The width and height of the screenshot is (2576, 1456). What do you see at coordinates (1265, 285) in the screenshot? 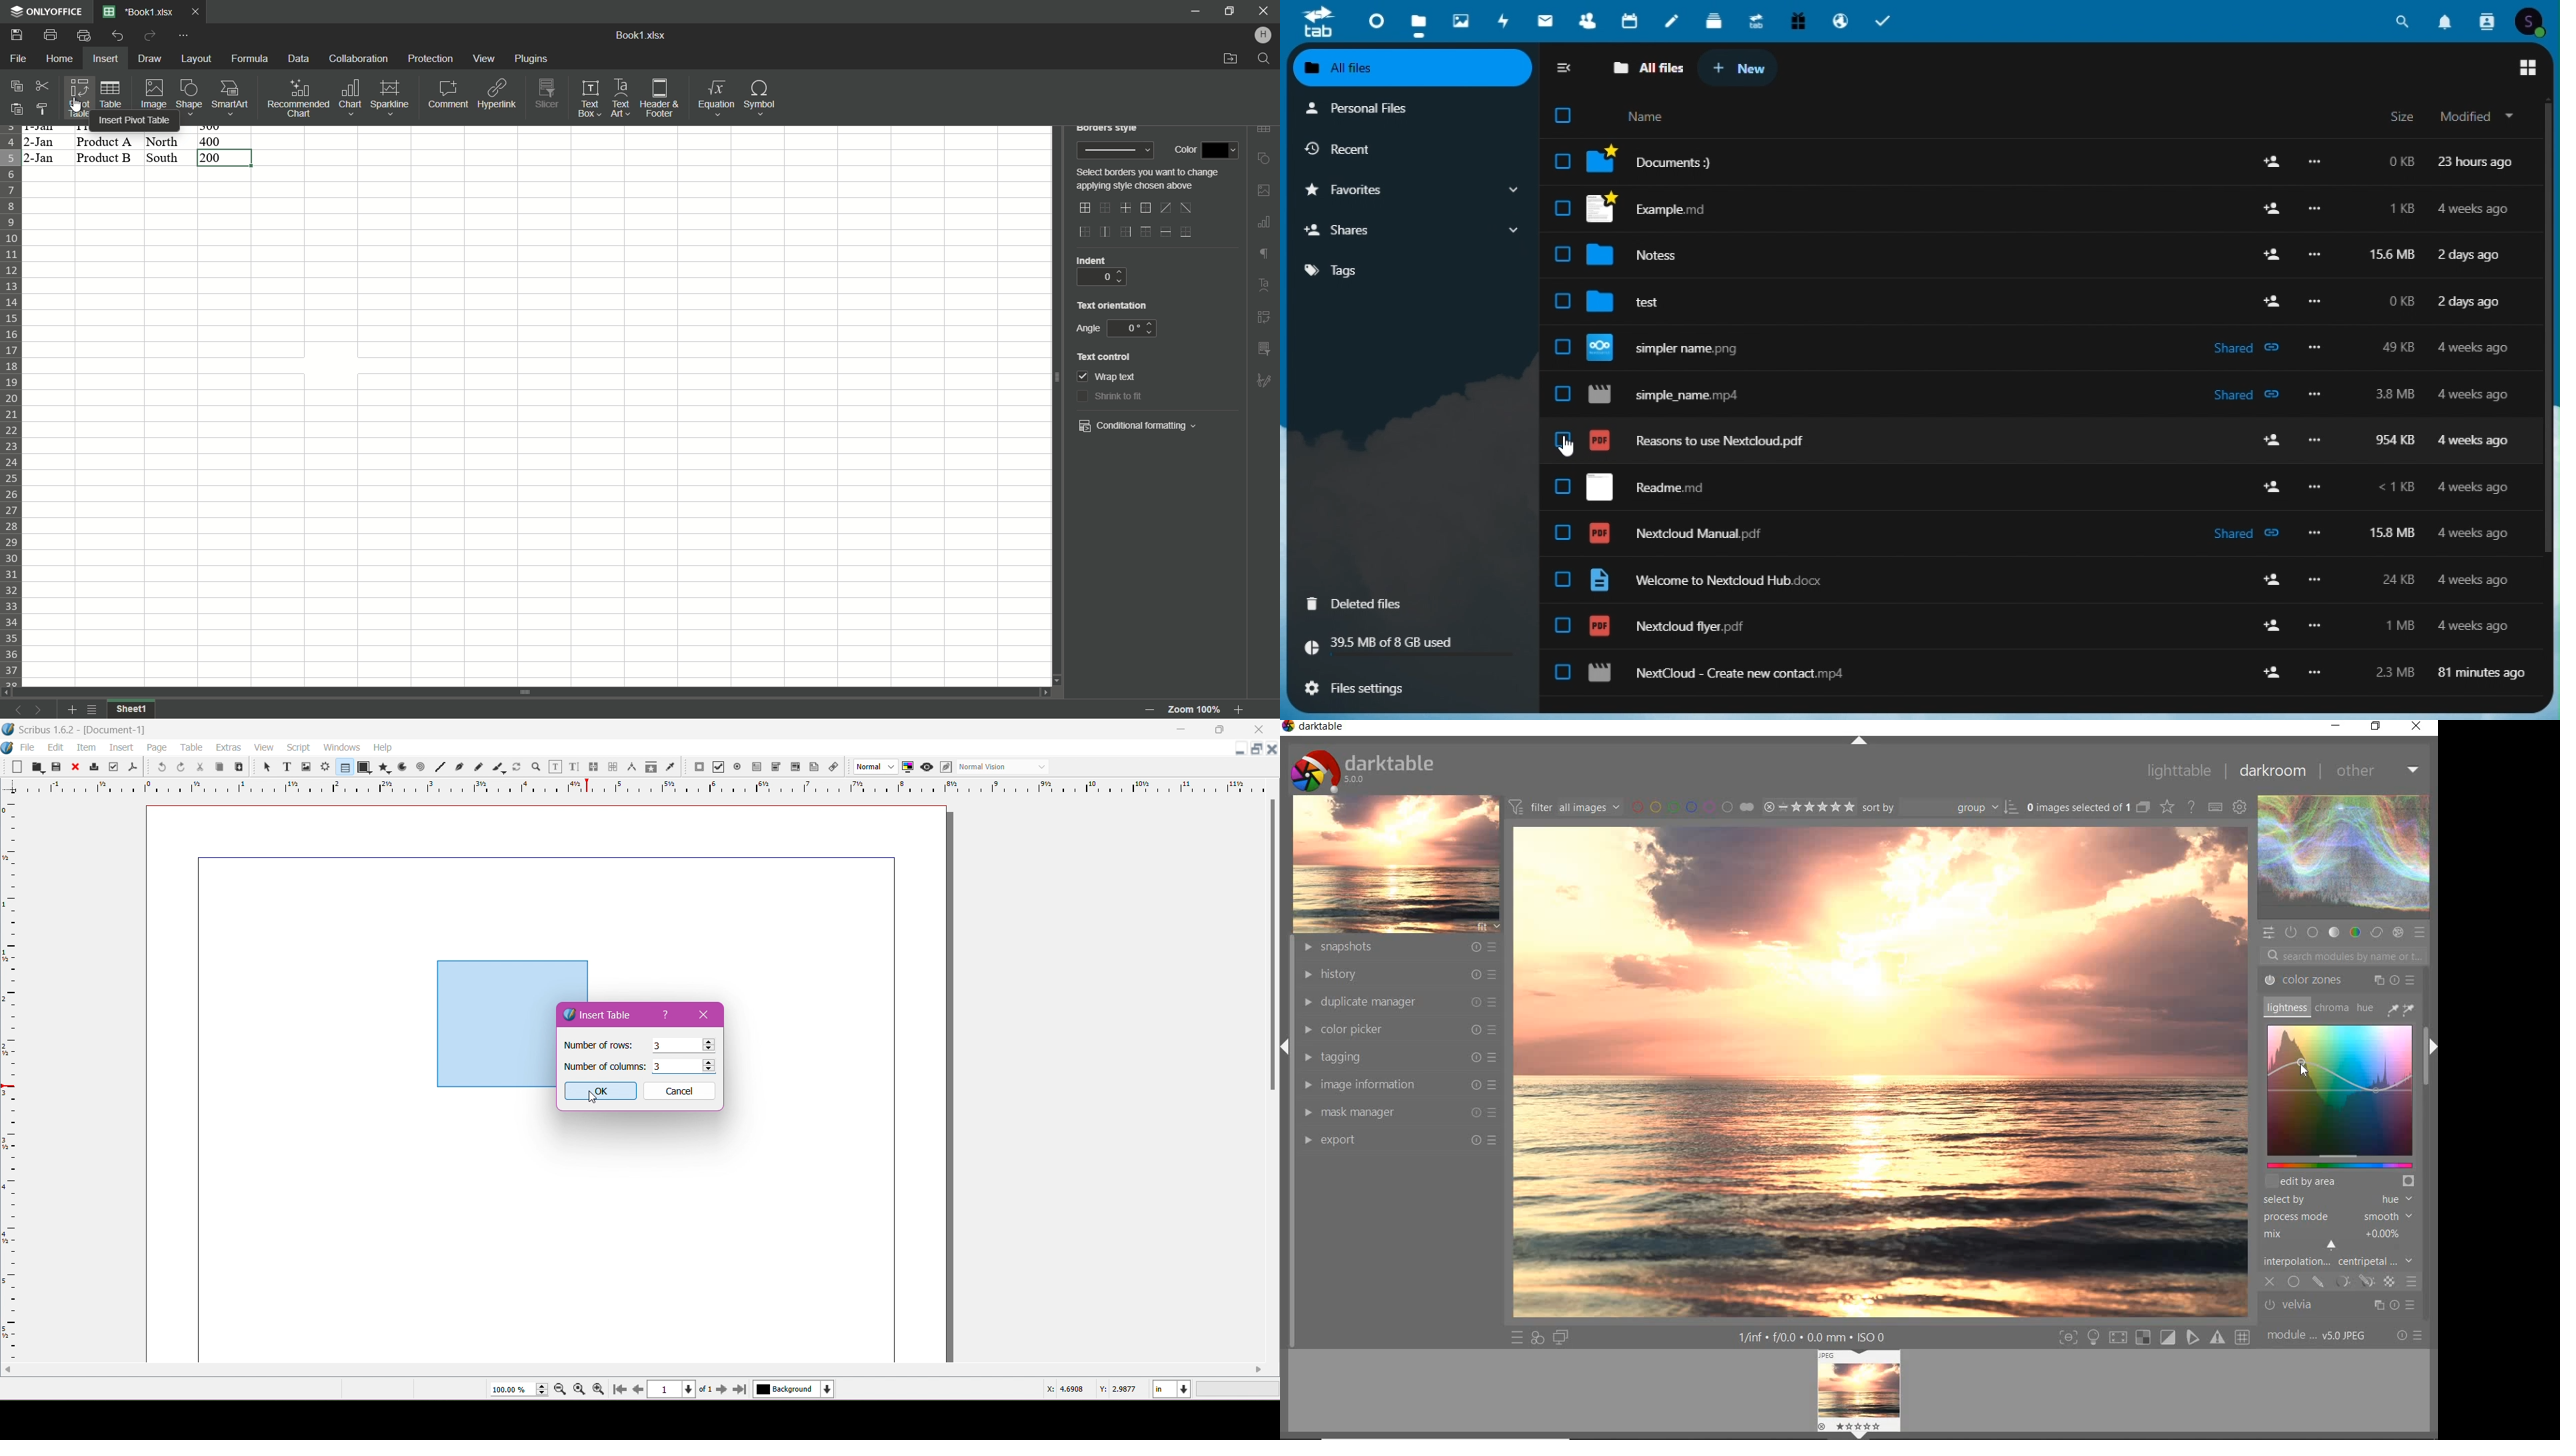
I see `text art` at bounding box center [1265, 285].